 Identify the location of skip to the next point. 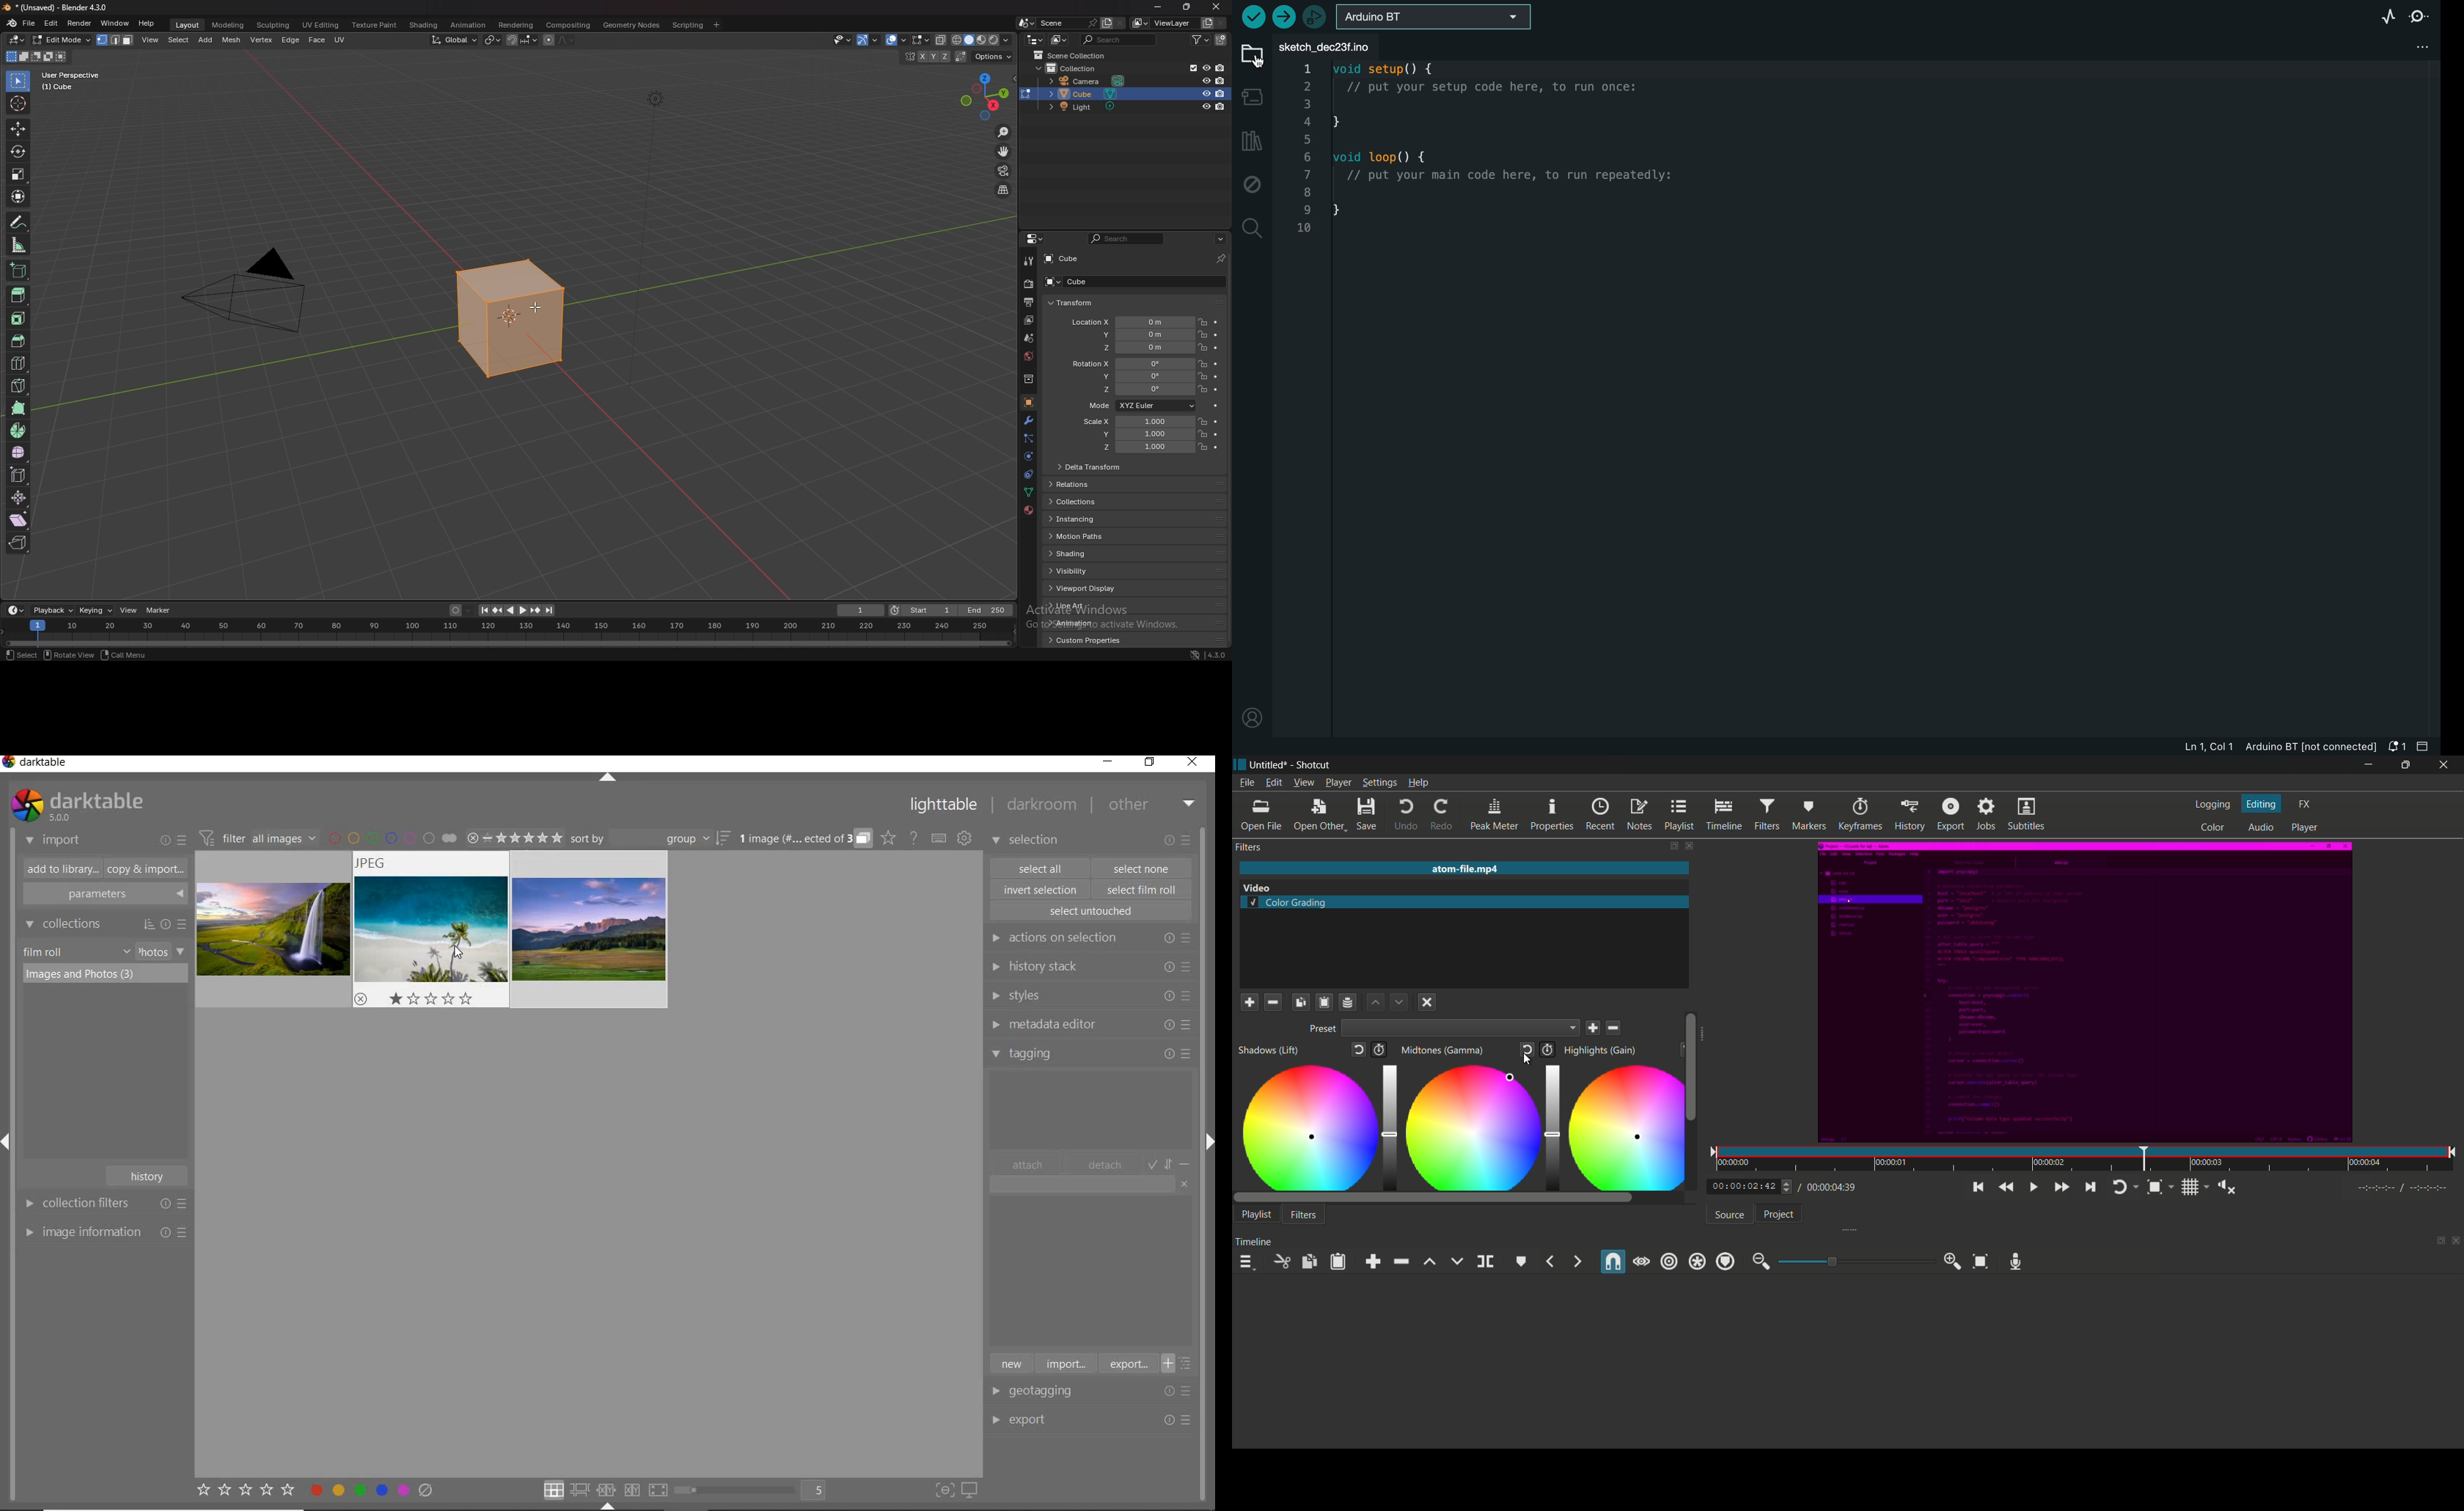
(2089, 1187).